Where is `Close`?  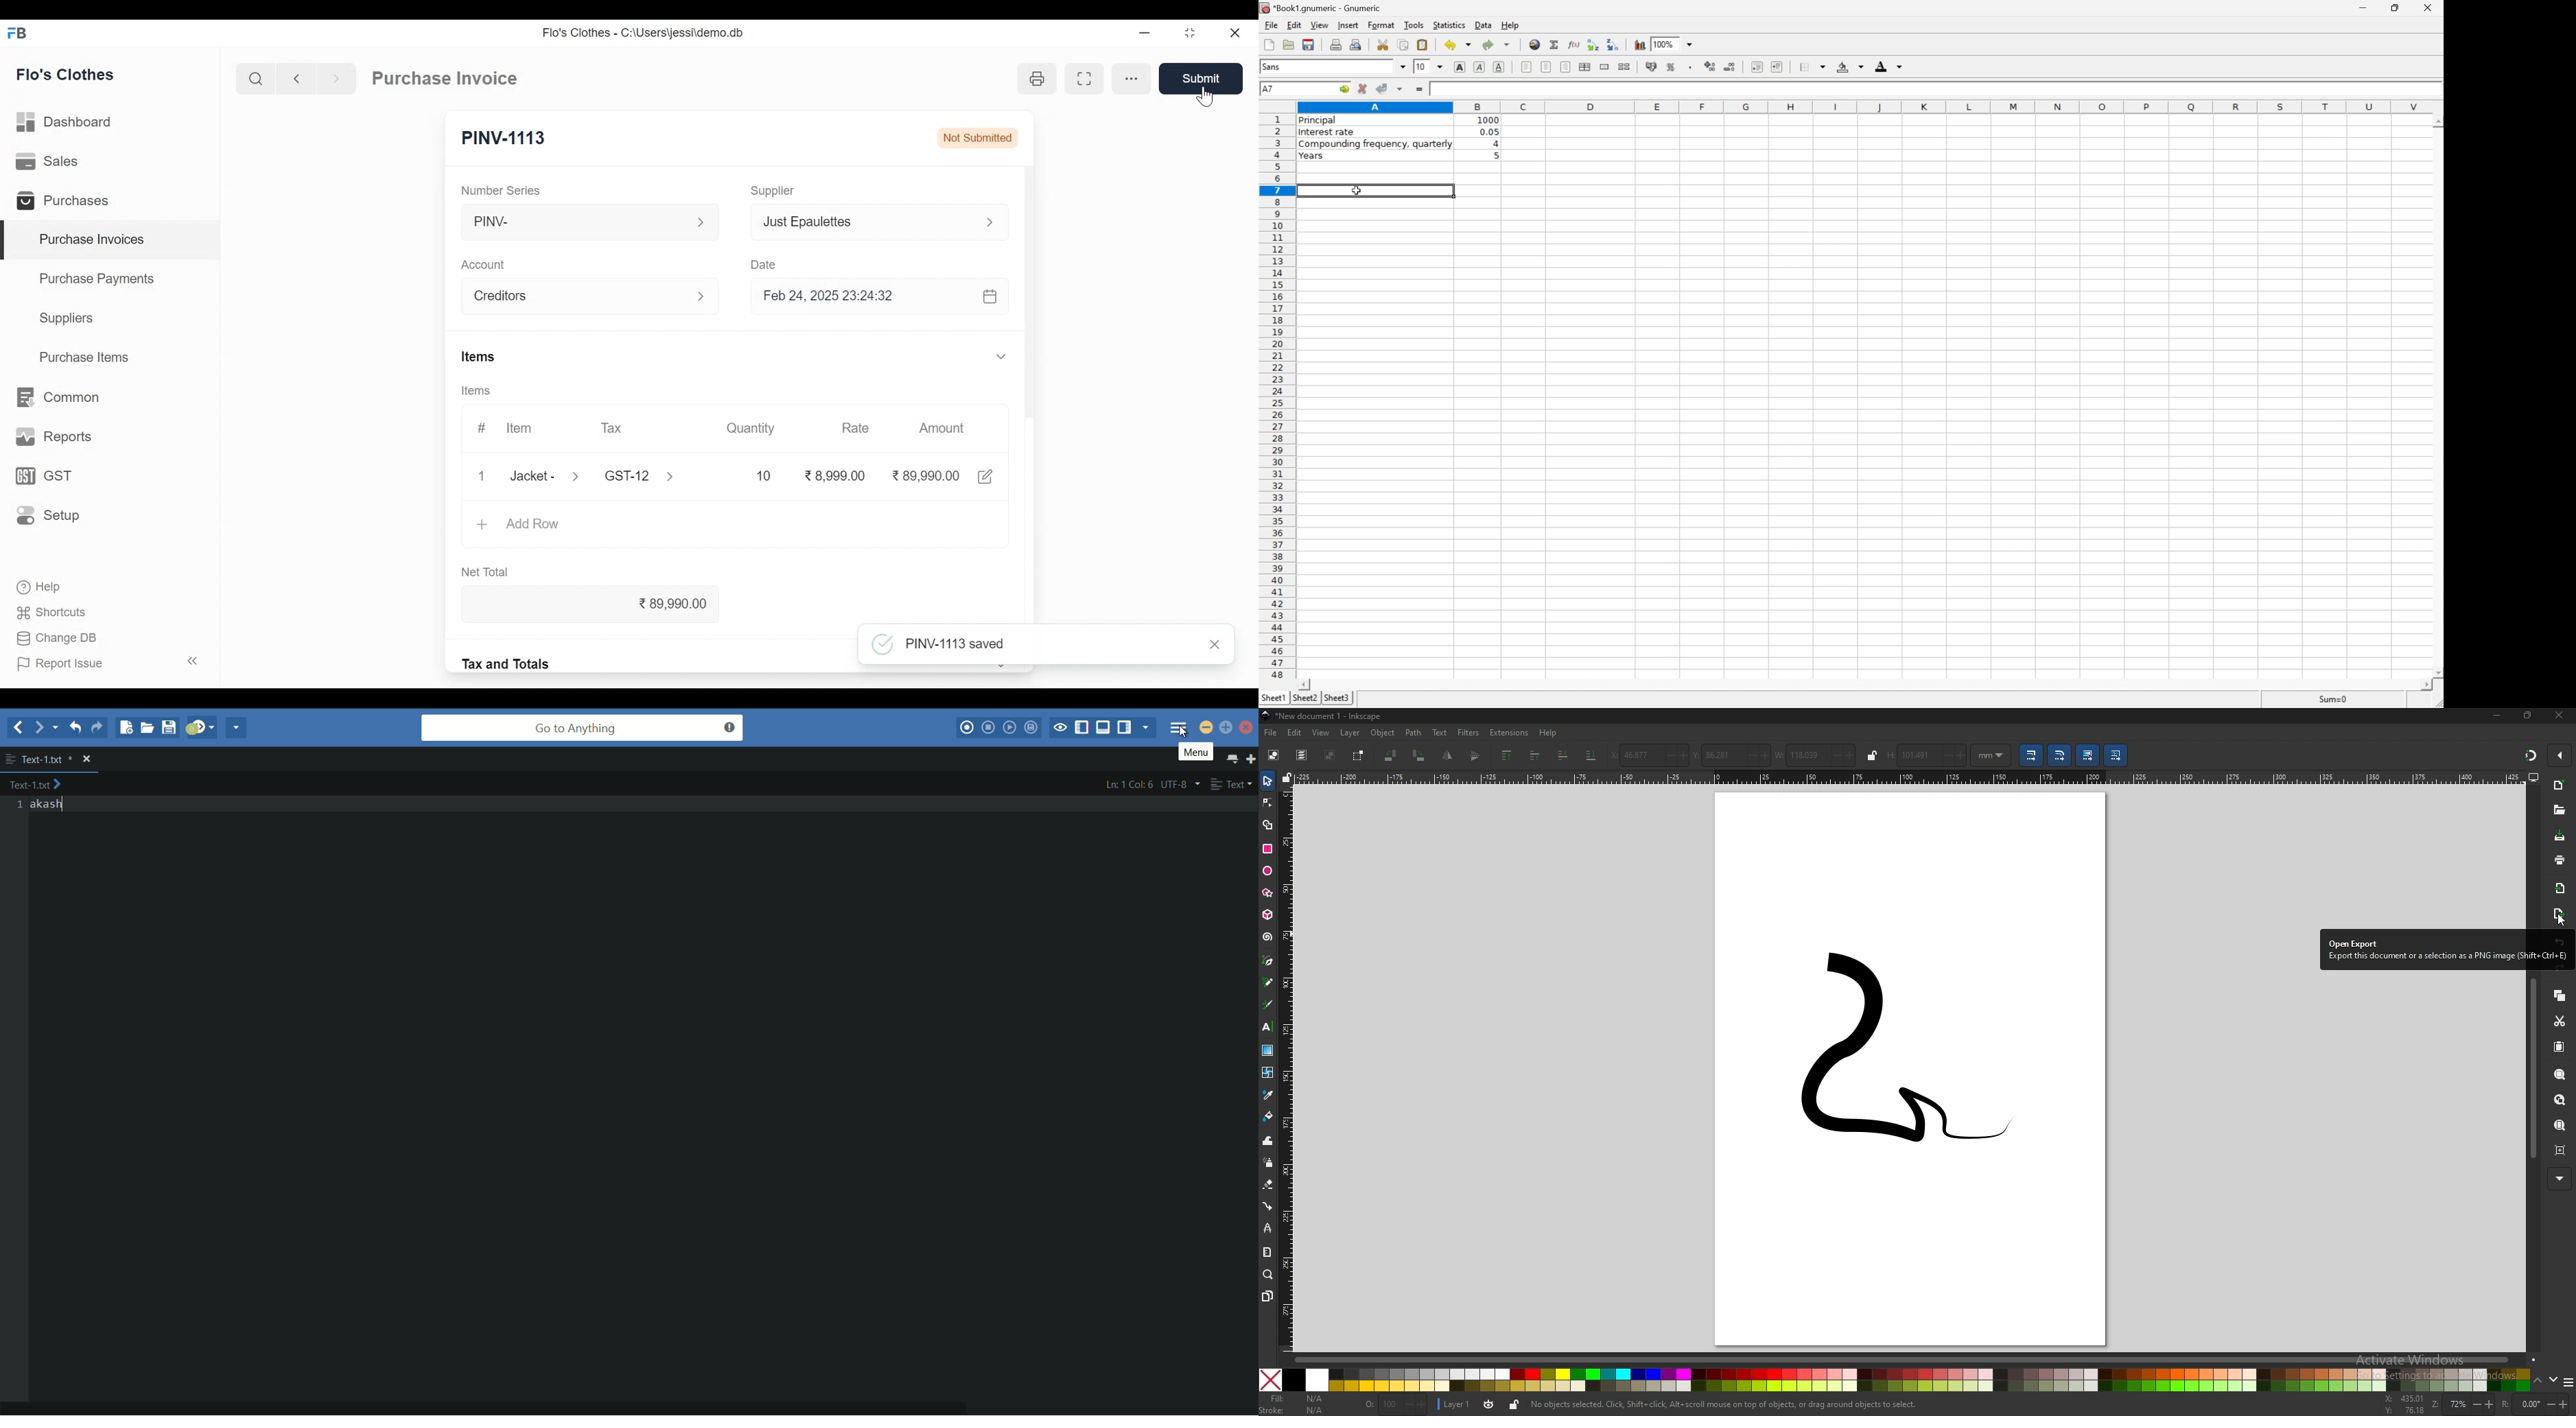 Close is located at coordinates (1235, 33).